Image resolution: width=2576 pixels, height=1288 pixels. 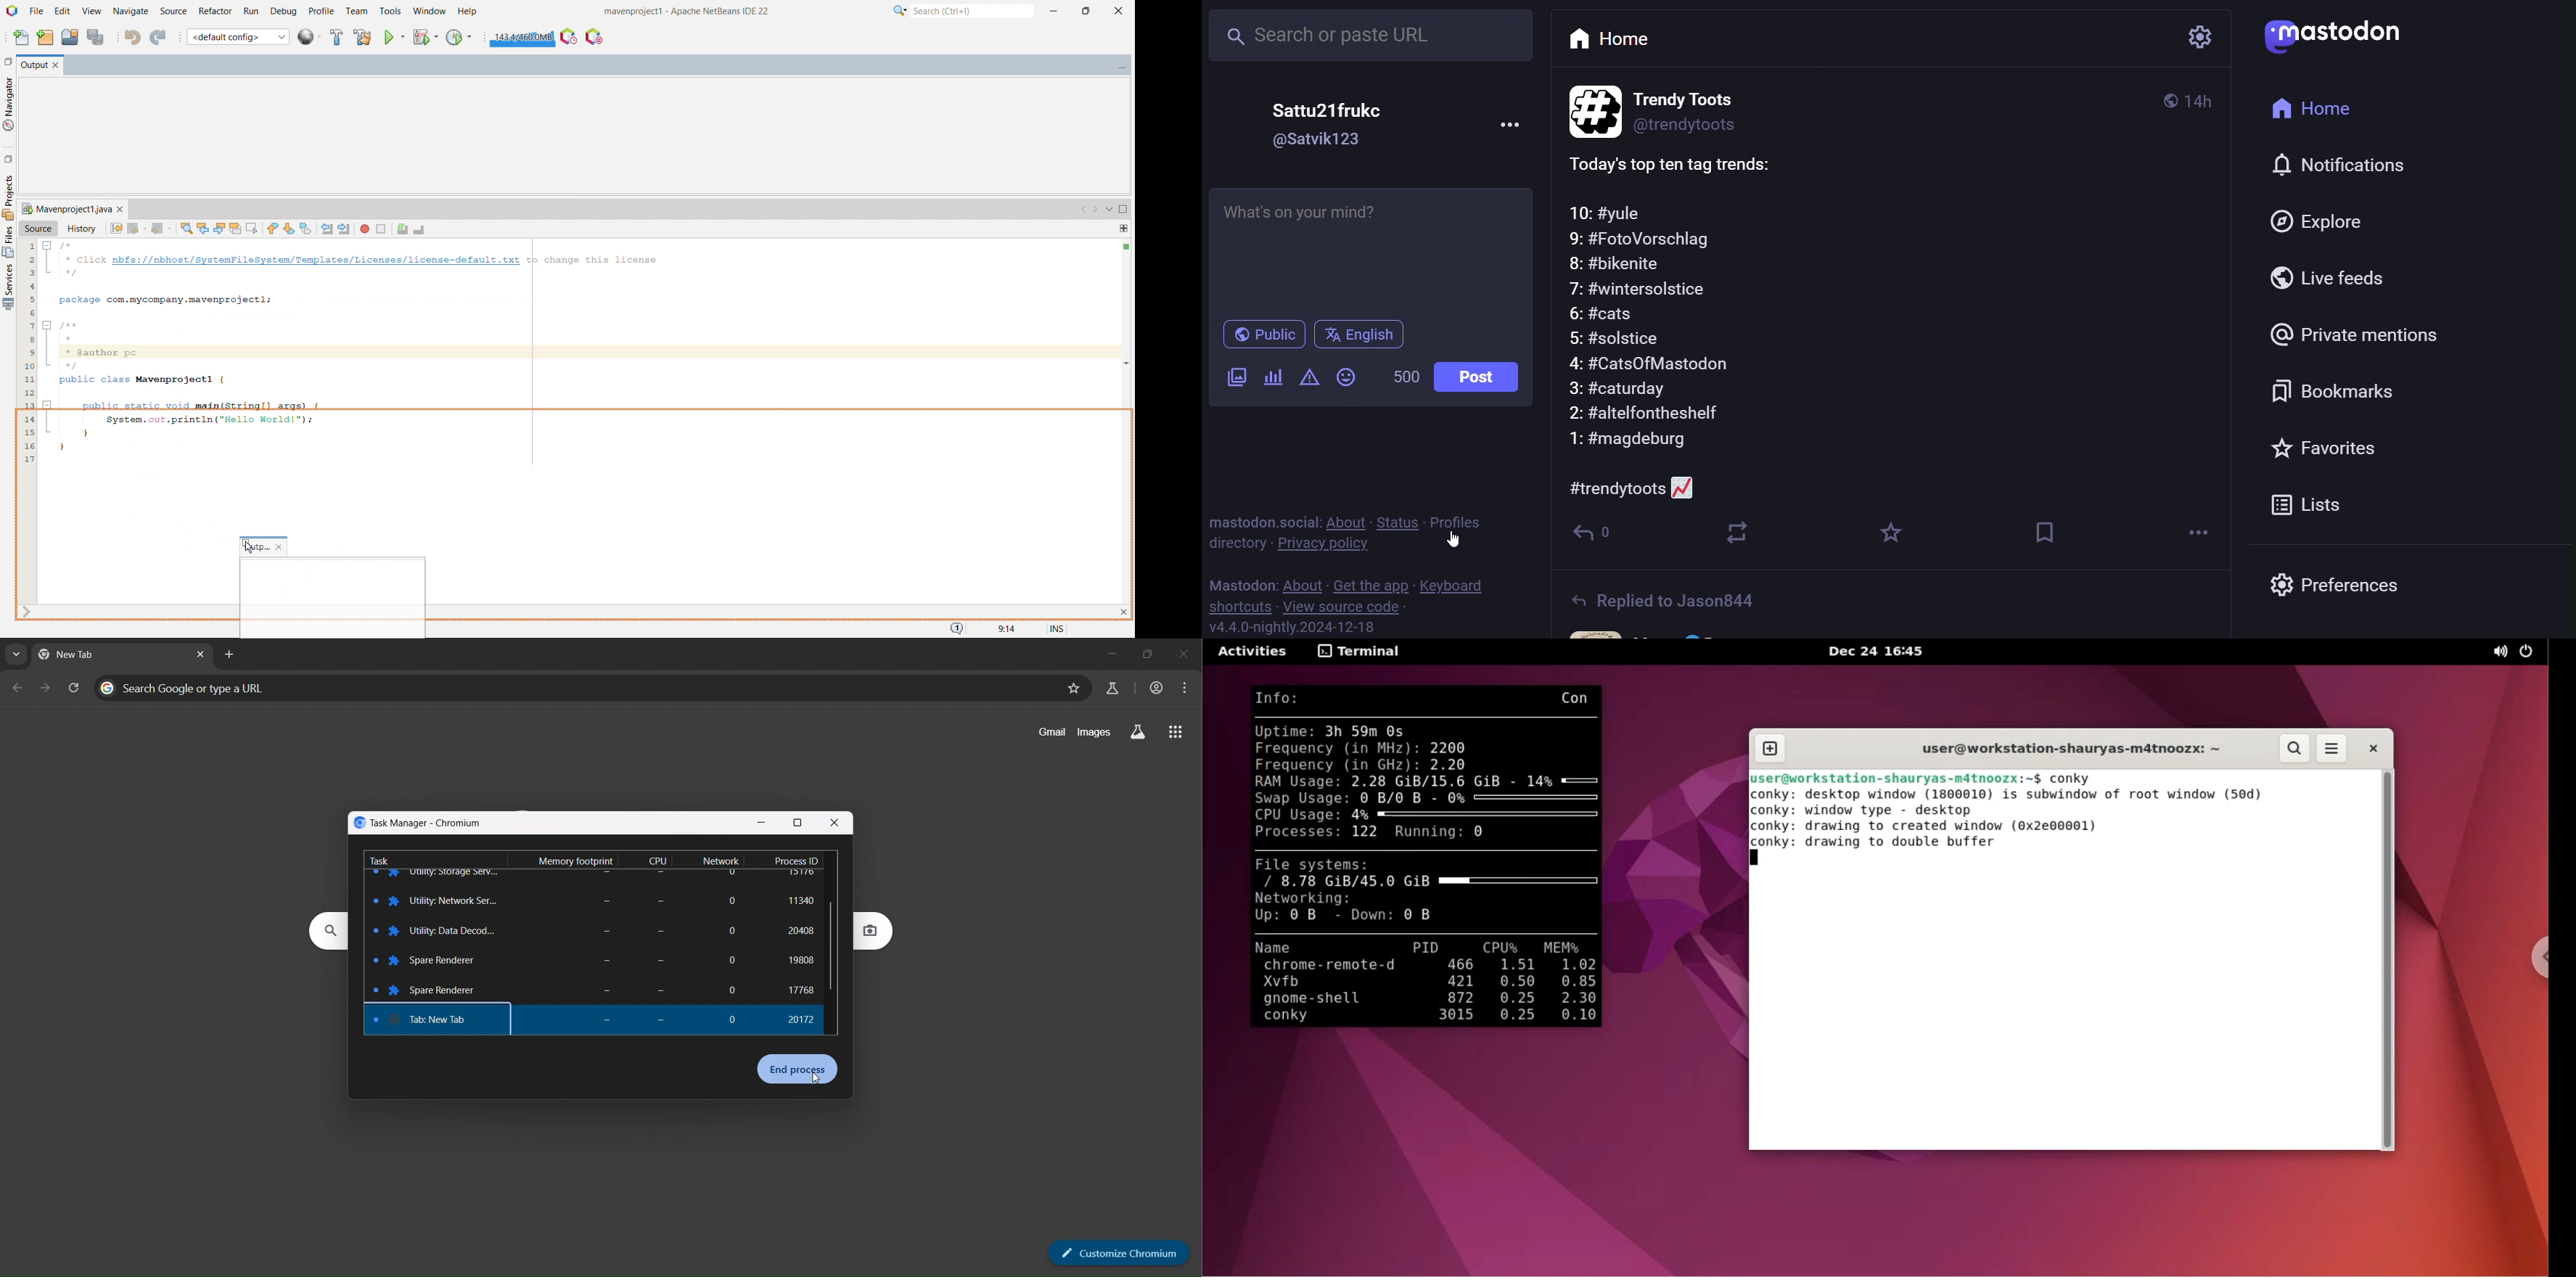 What do you see at coordinates (1891, 535) in the screenshot?
I see `favorite` at bounding box center [1891, 535].